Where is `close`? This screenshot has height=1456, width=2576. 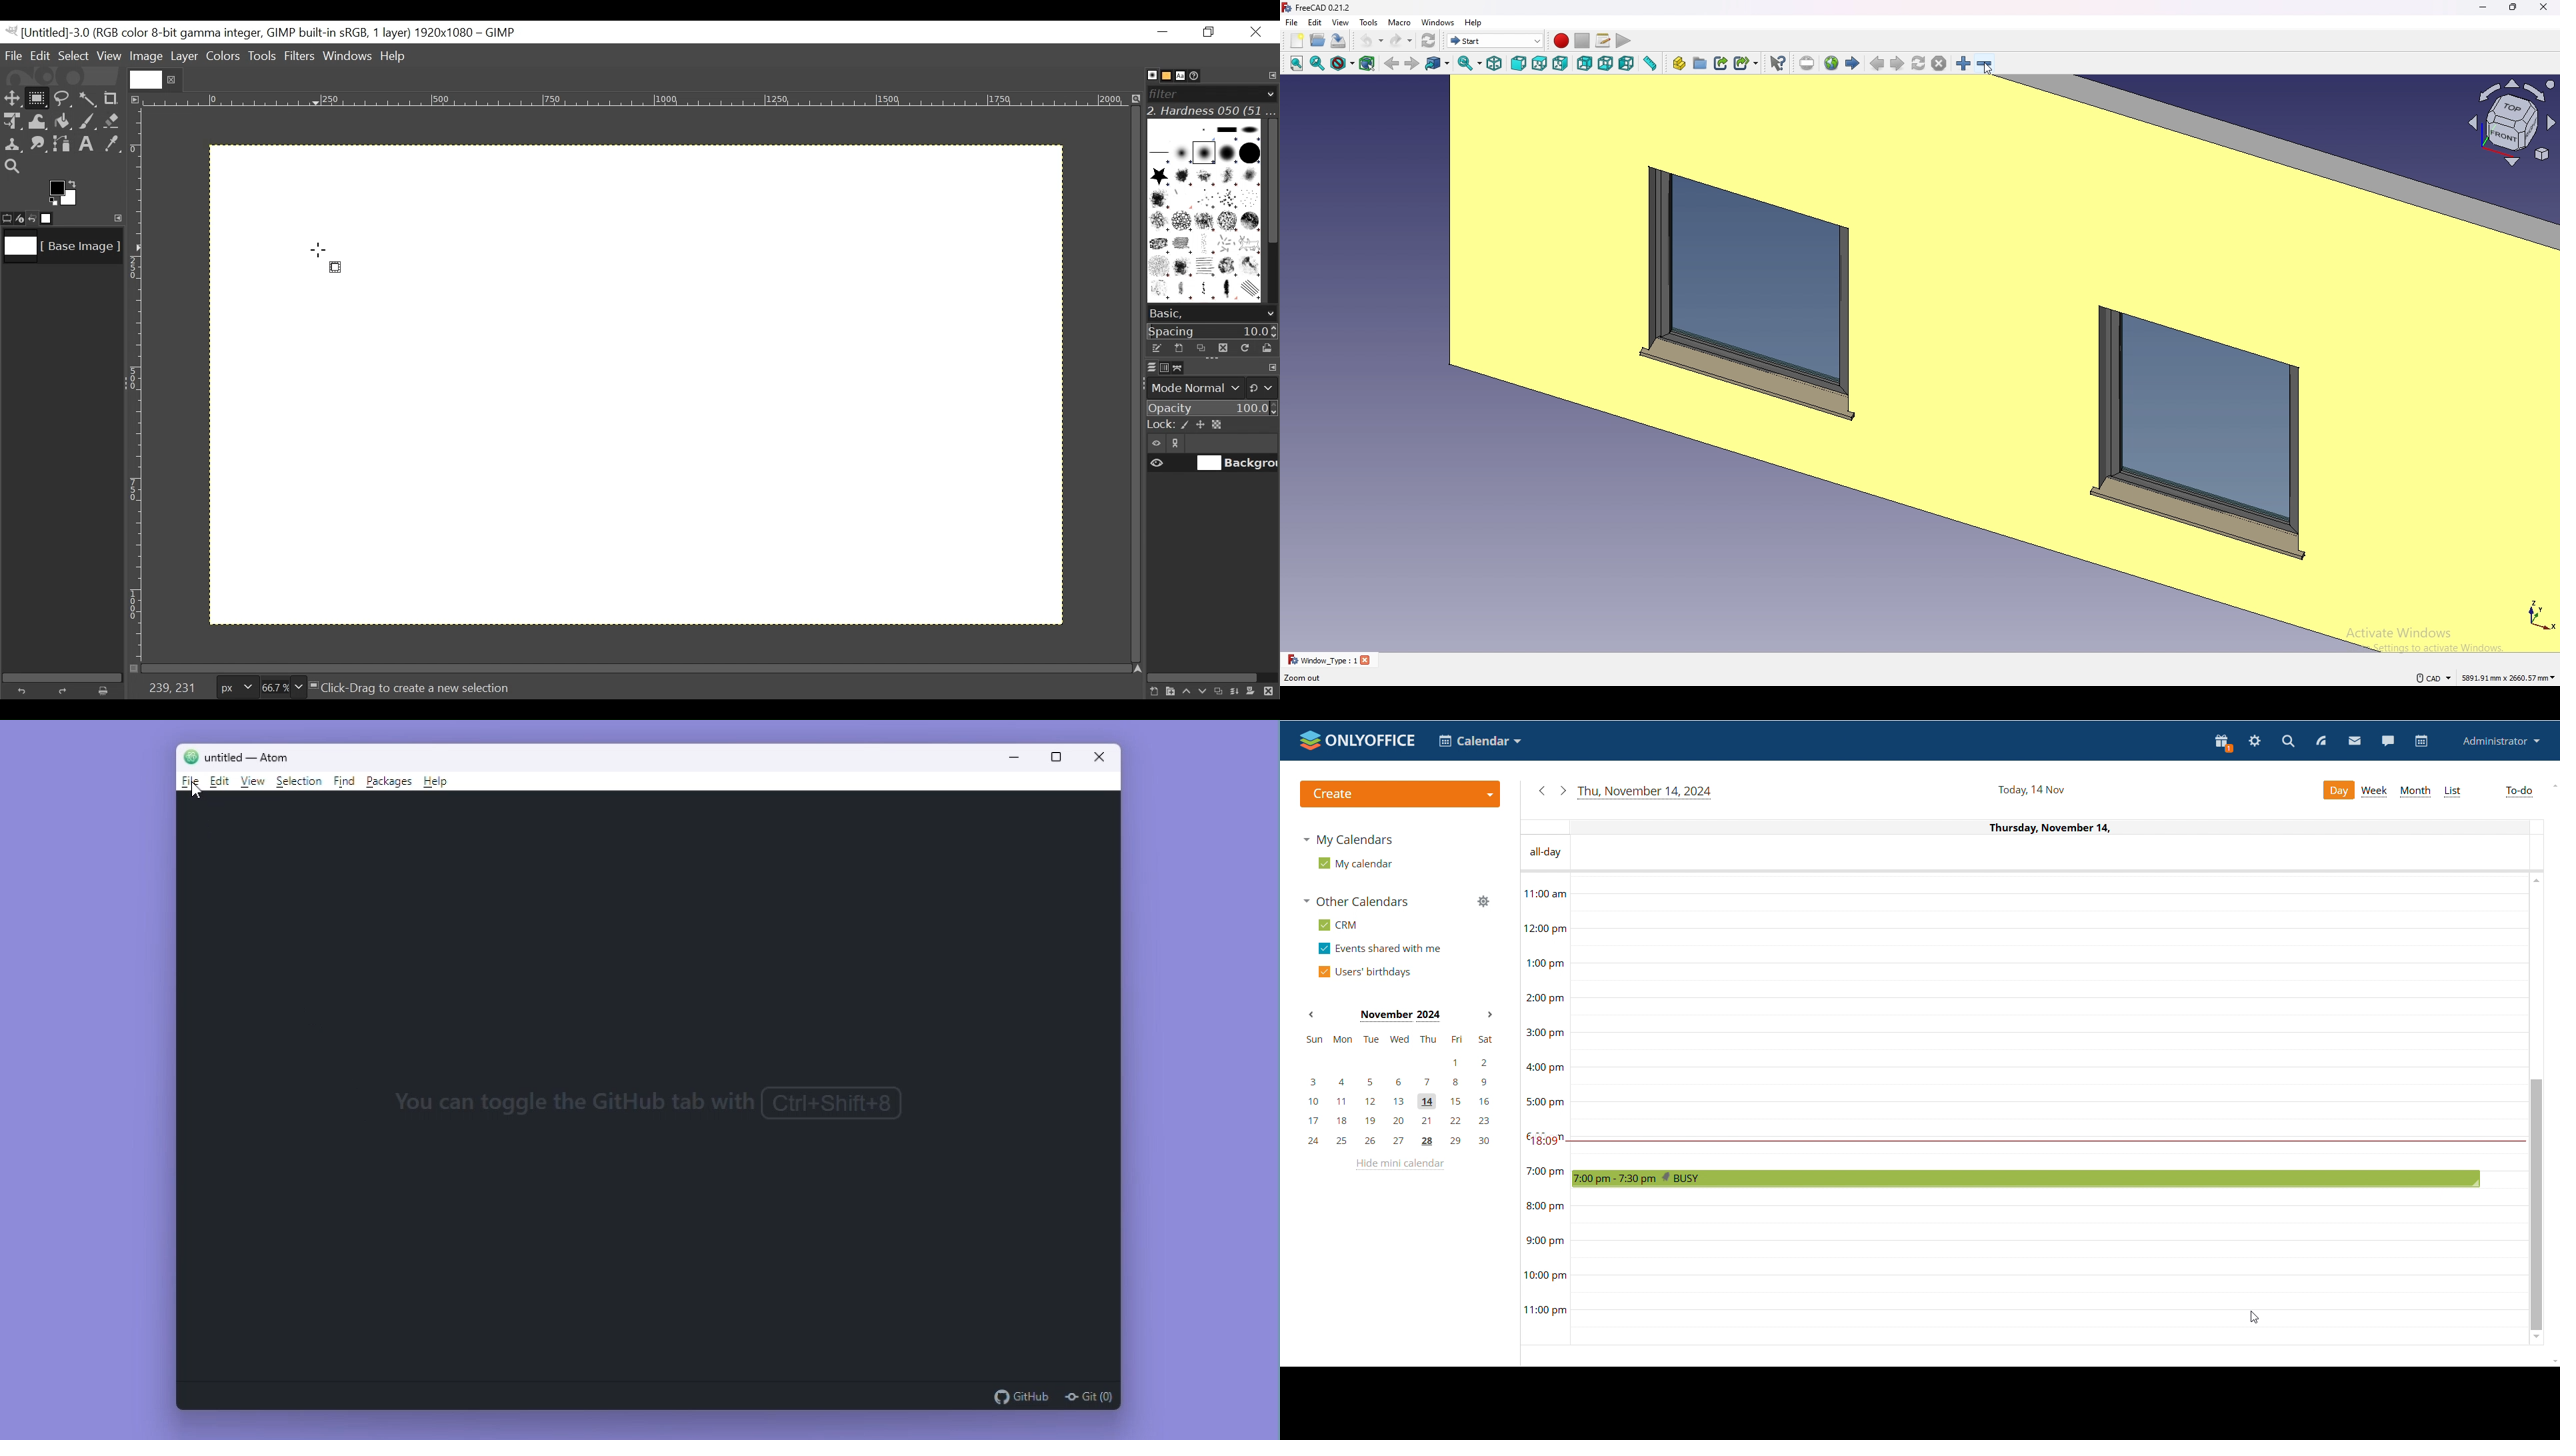 close is located at coordinates (173, 79).